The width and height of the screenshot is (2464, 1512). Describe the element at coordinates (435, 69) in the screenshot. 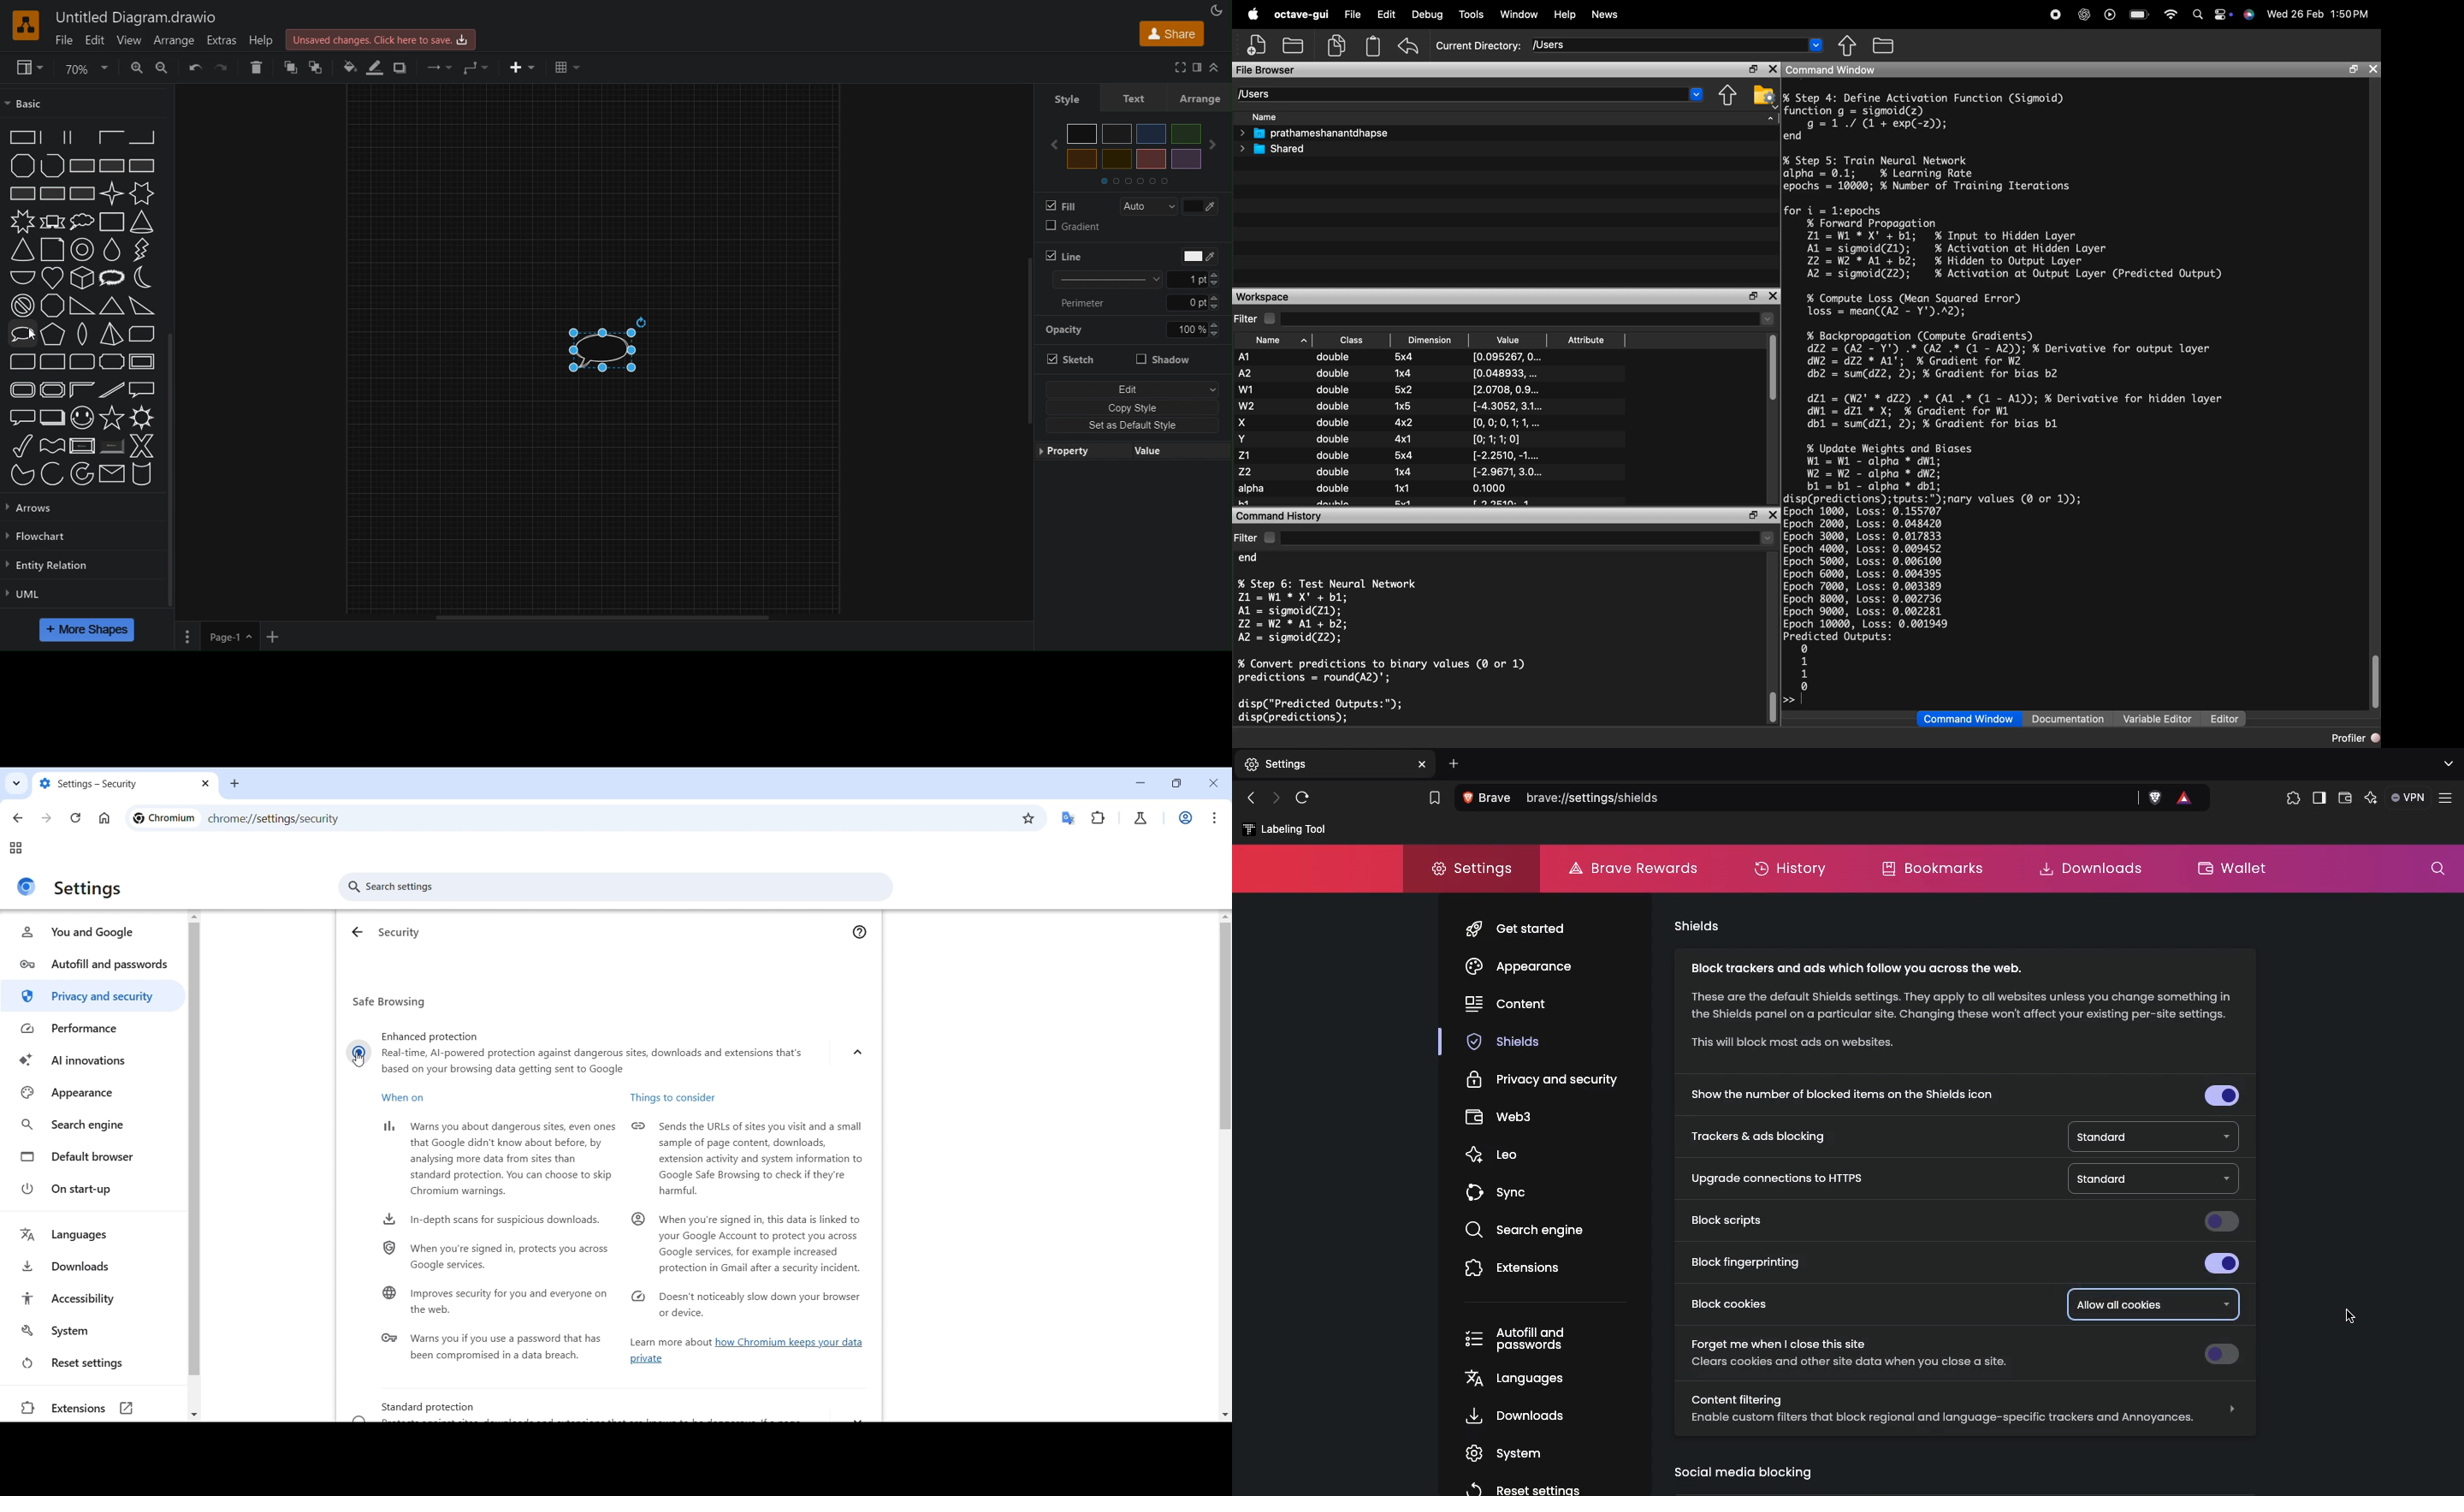

I see `Connection` at that location.